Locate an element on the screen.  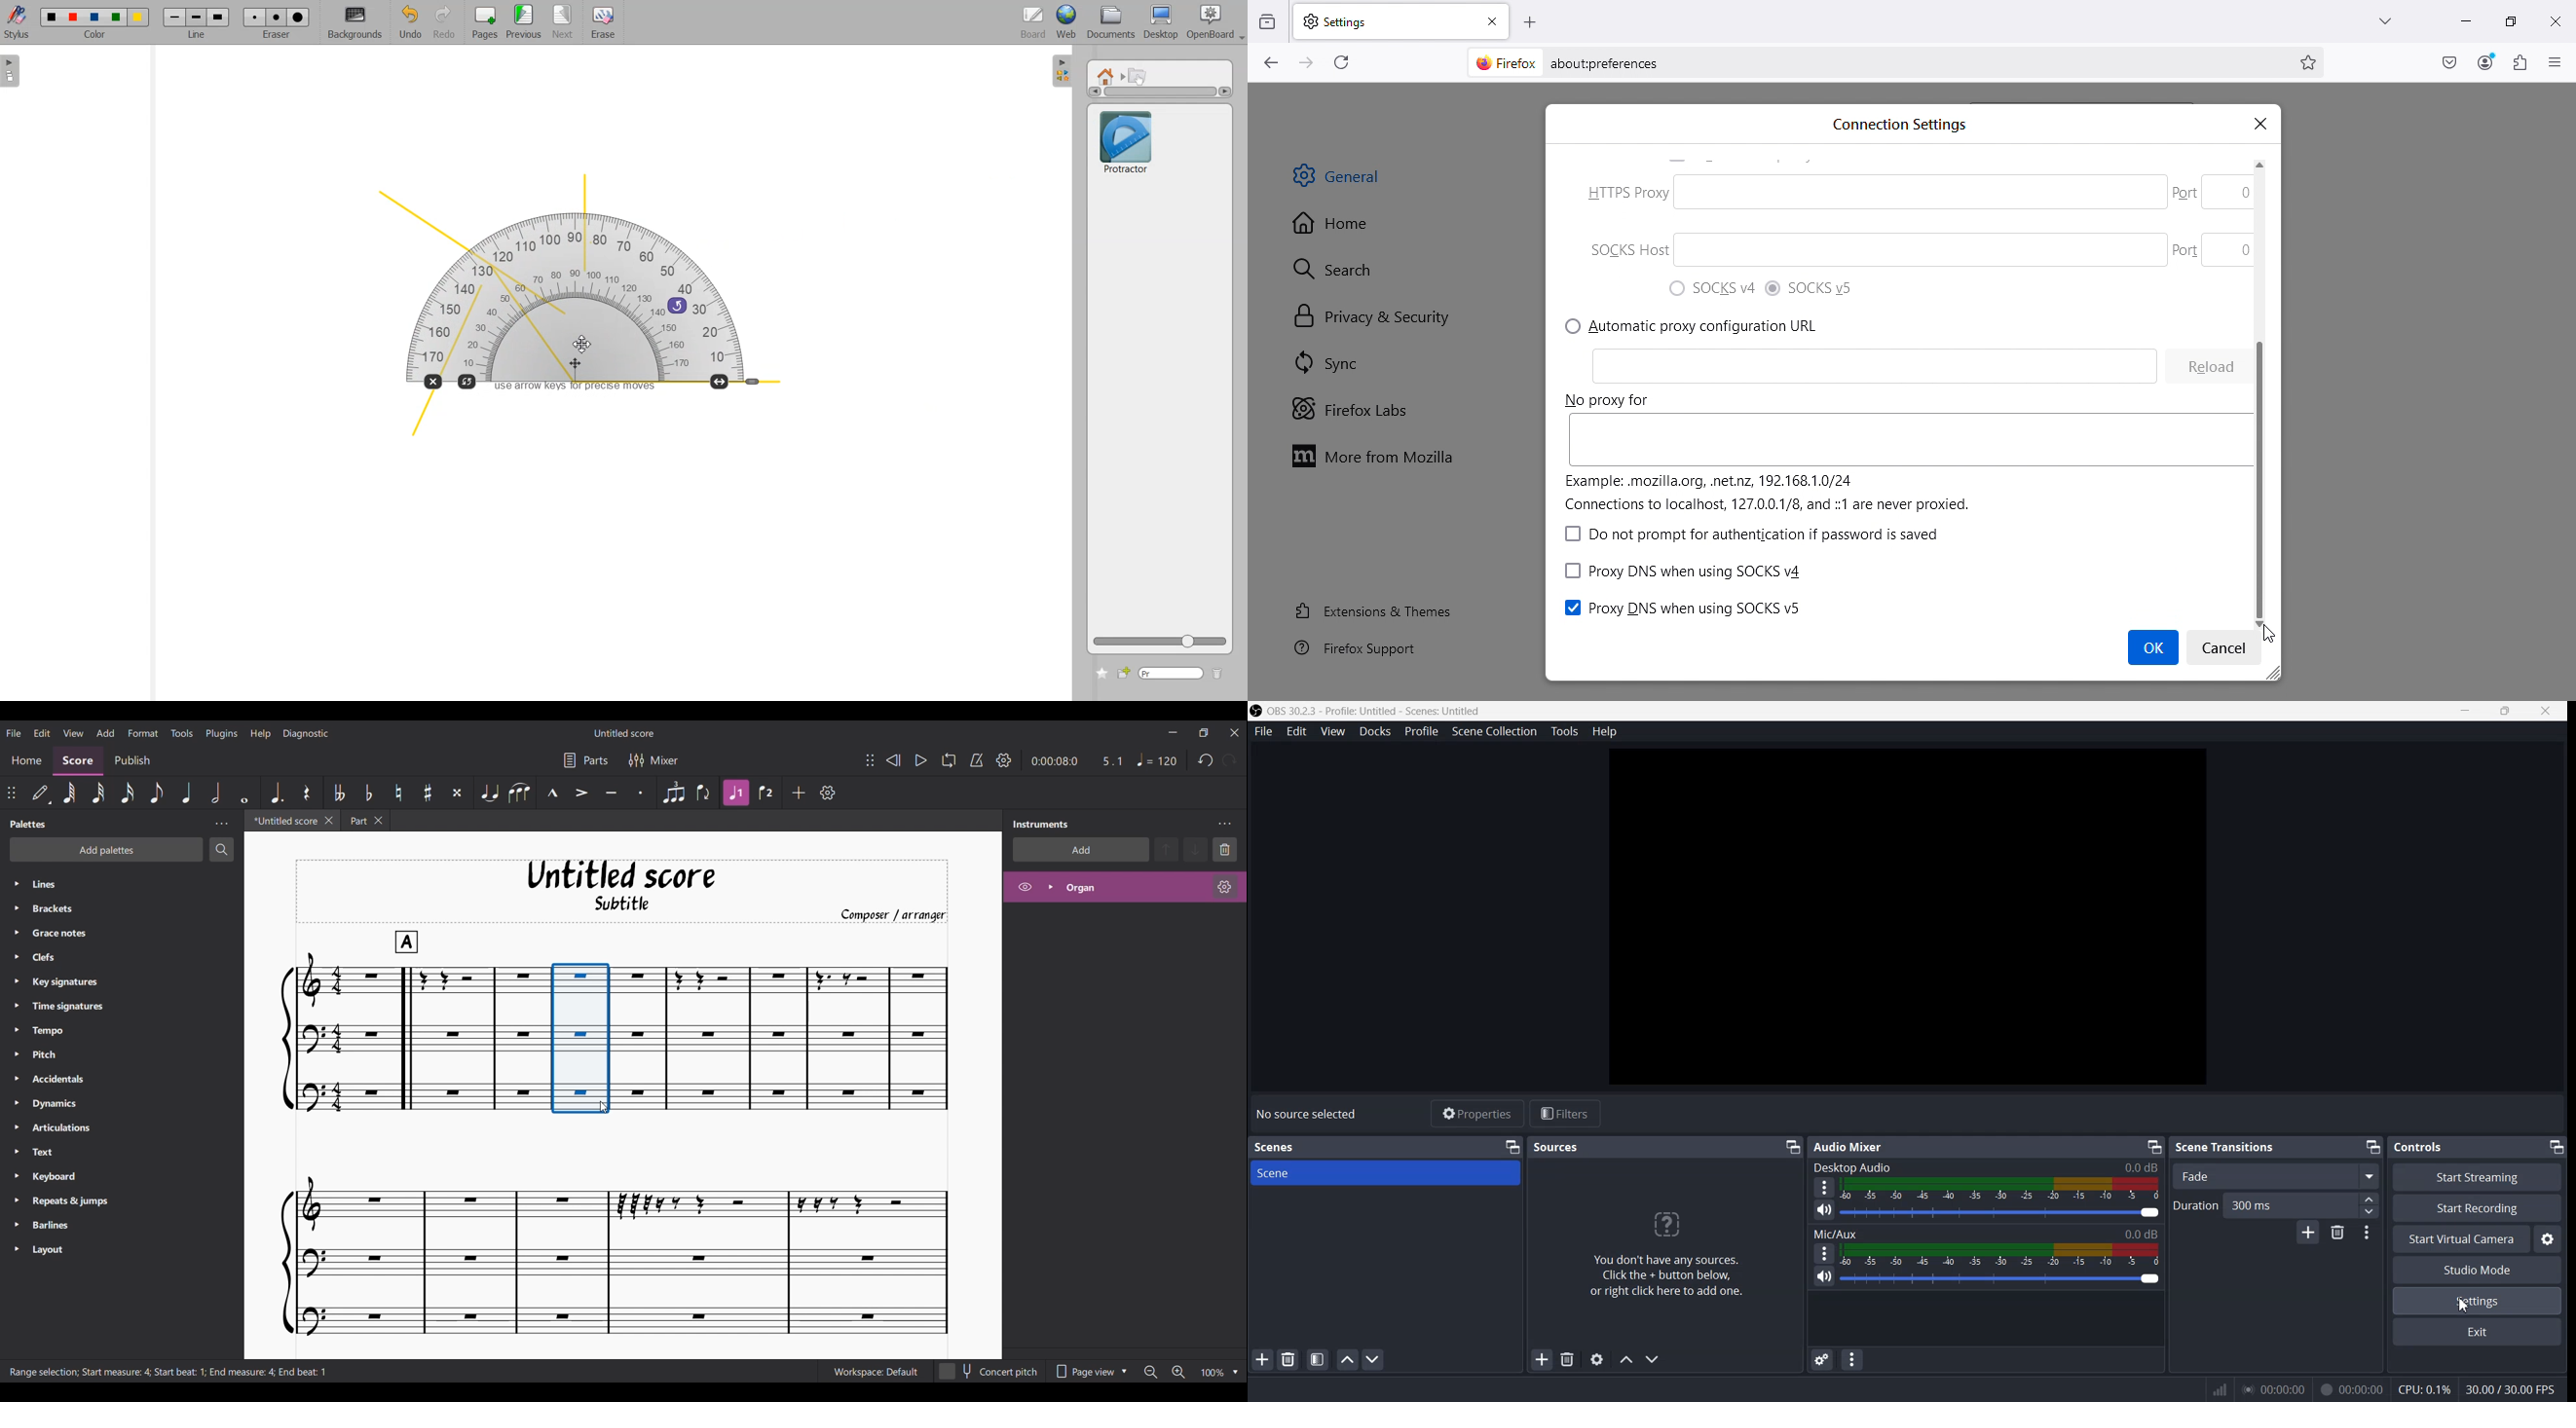
Highlighted after current selection is located at coordinates (1125, 889).